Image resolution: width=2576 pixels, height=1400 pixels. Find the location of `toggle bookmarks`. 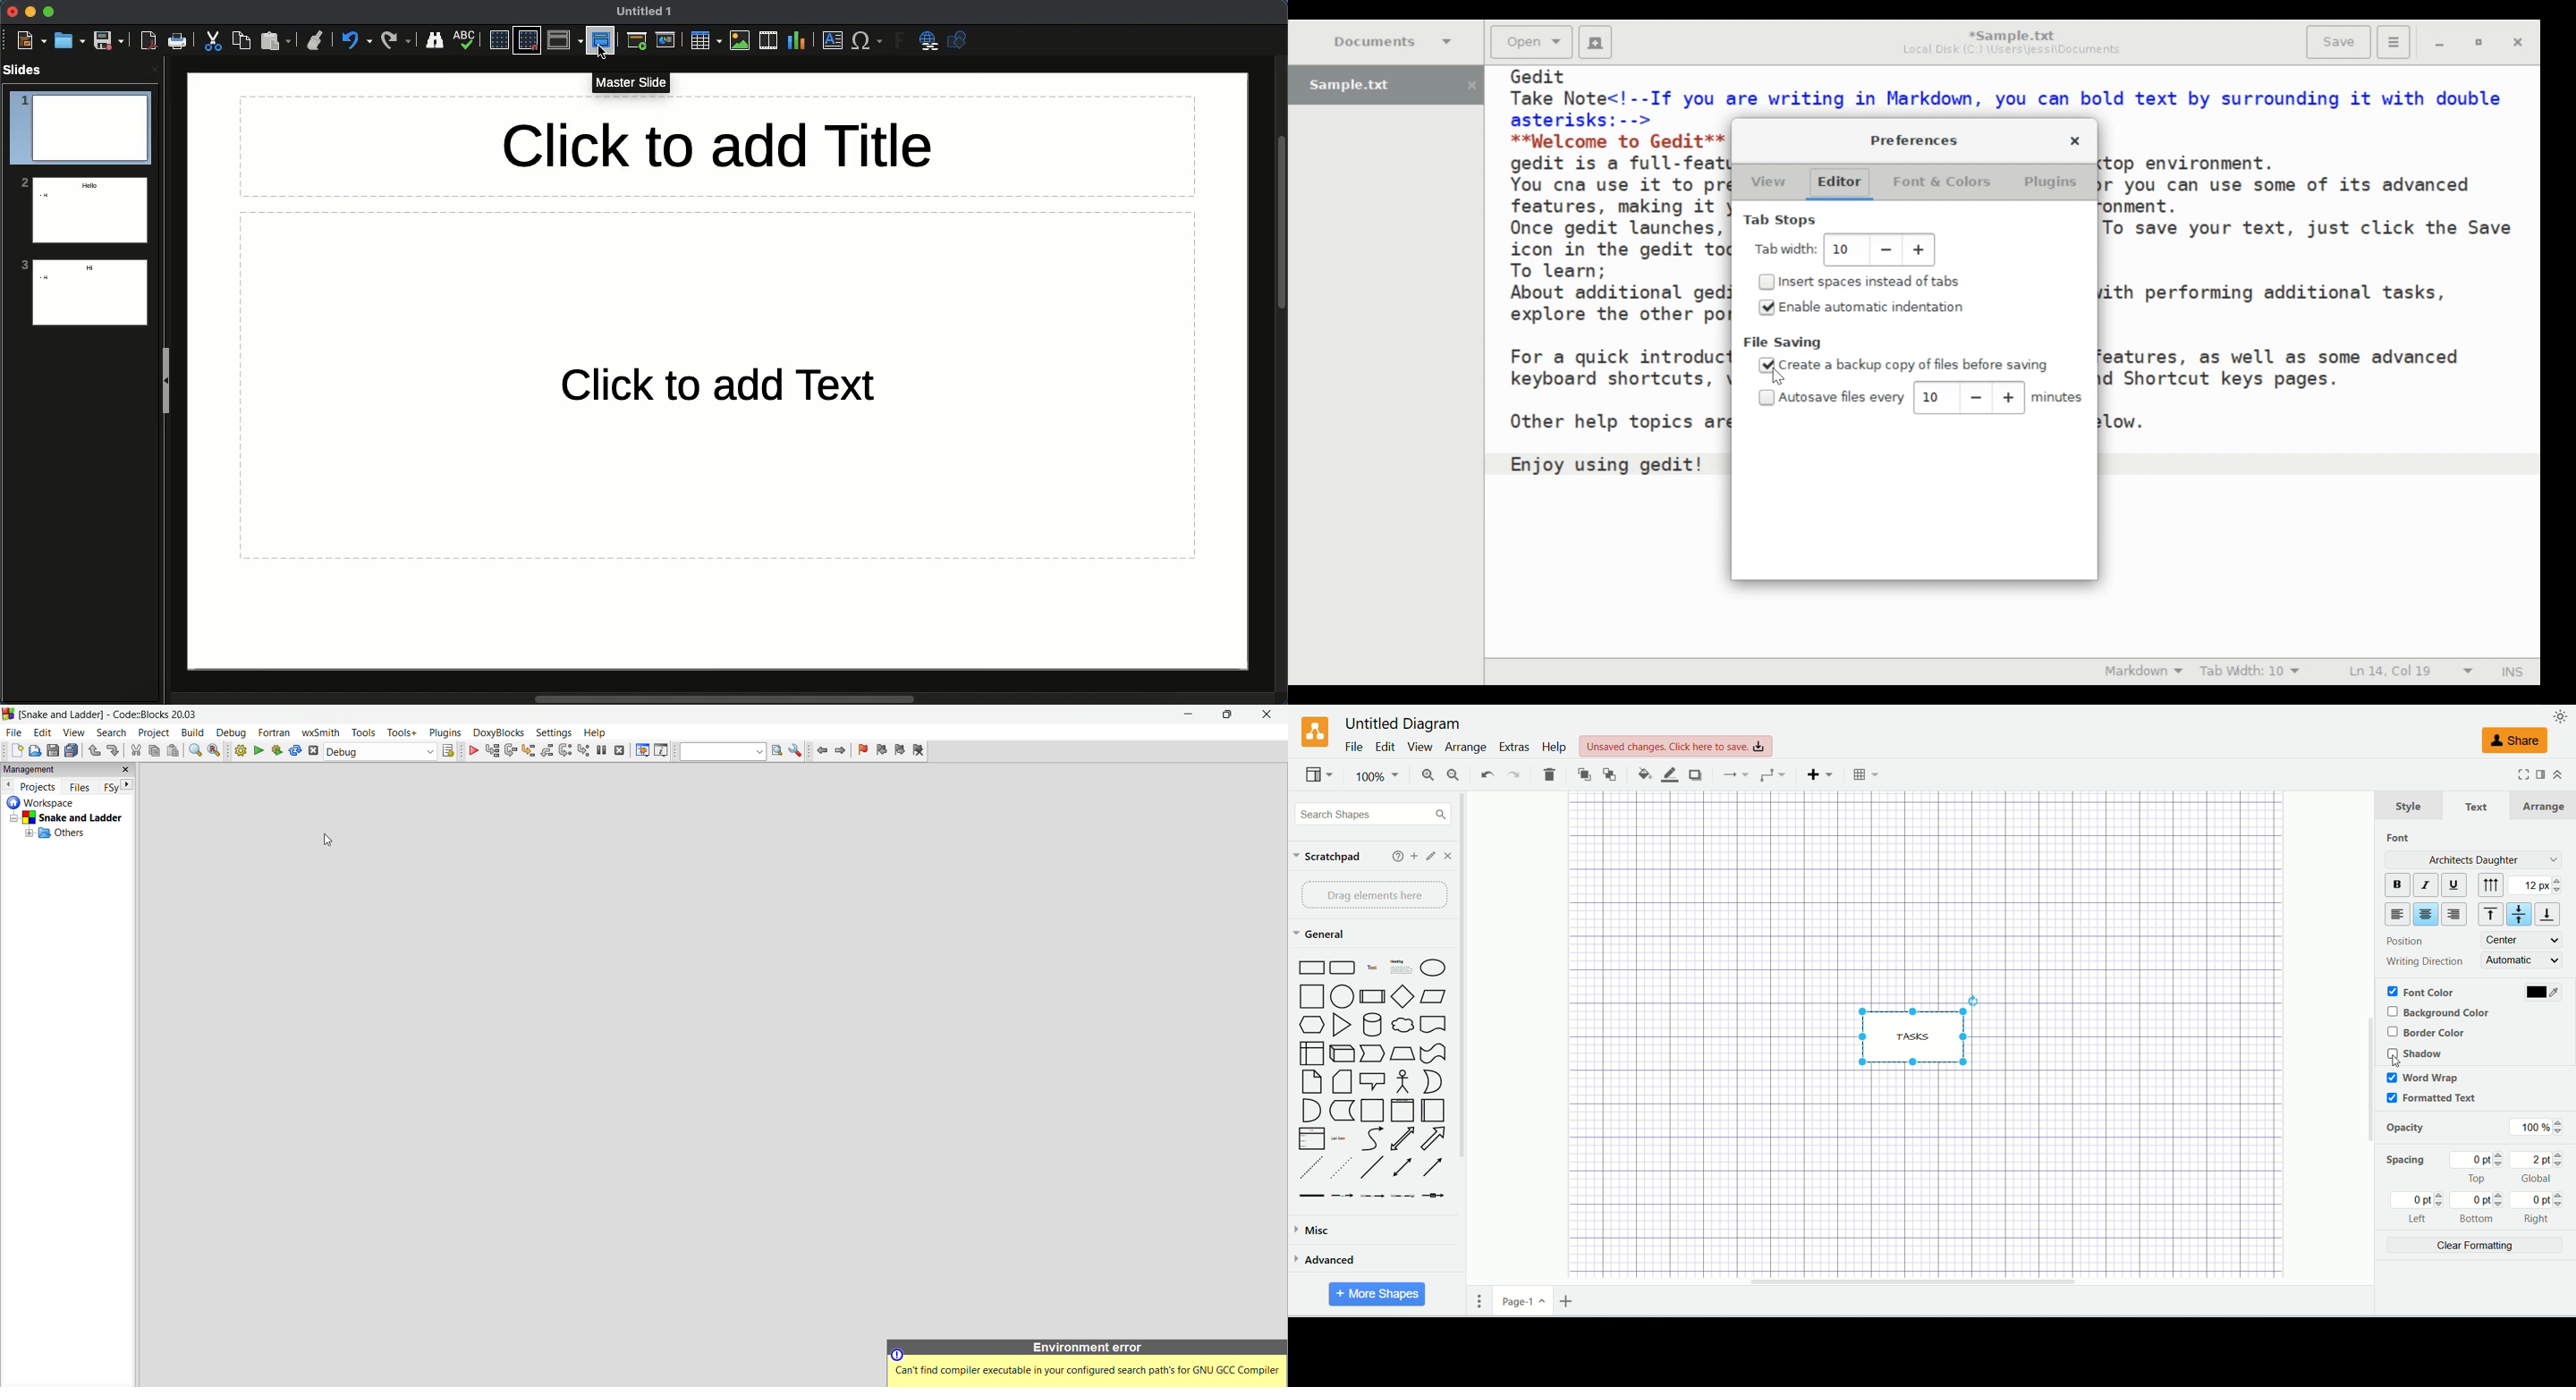

toggle bookmarks is located at coordinates (862, 751).